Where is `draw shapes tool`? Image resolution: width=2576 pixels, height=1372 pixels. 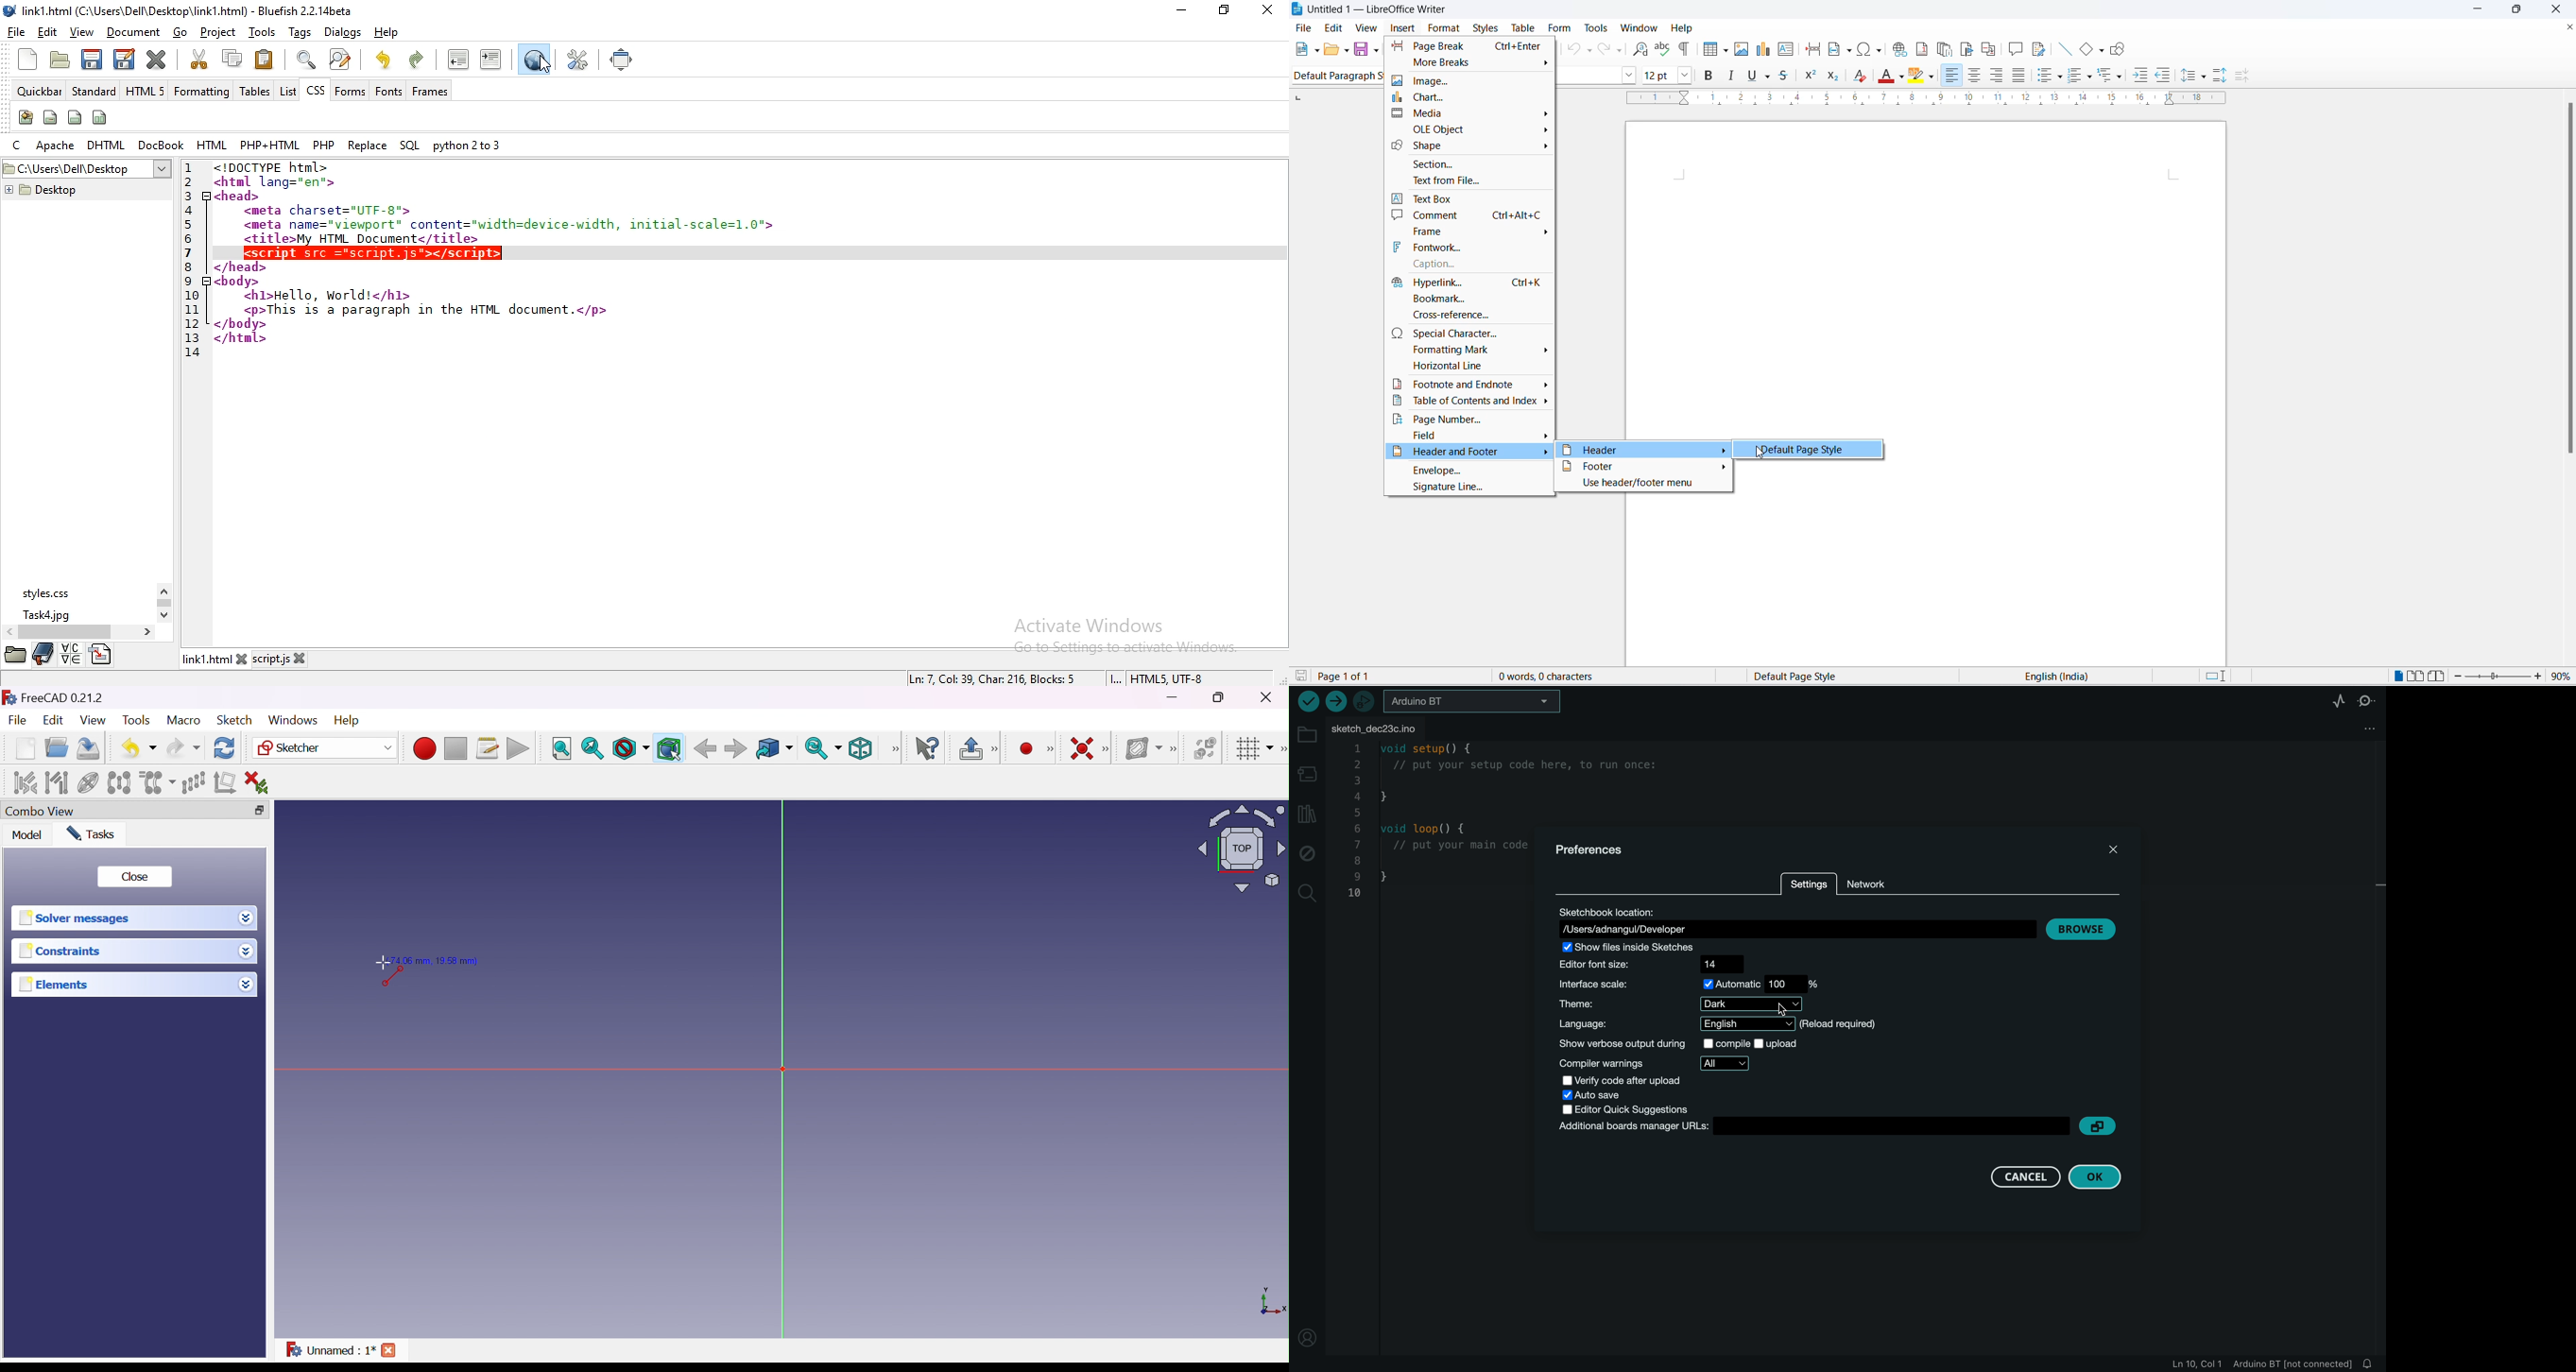
draw shapes tool is located at coordinates (2120, 49).